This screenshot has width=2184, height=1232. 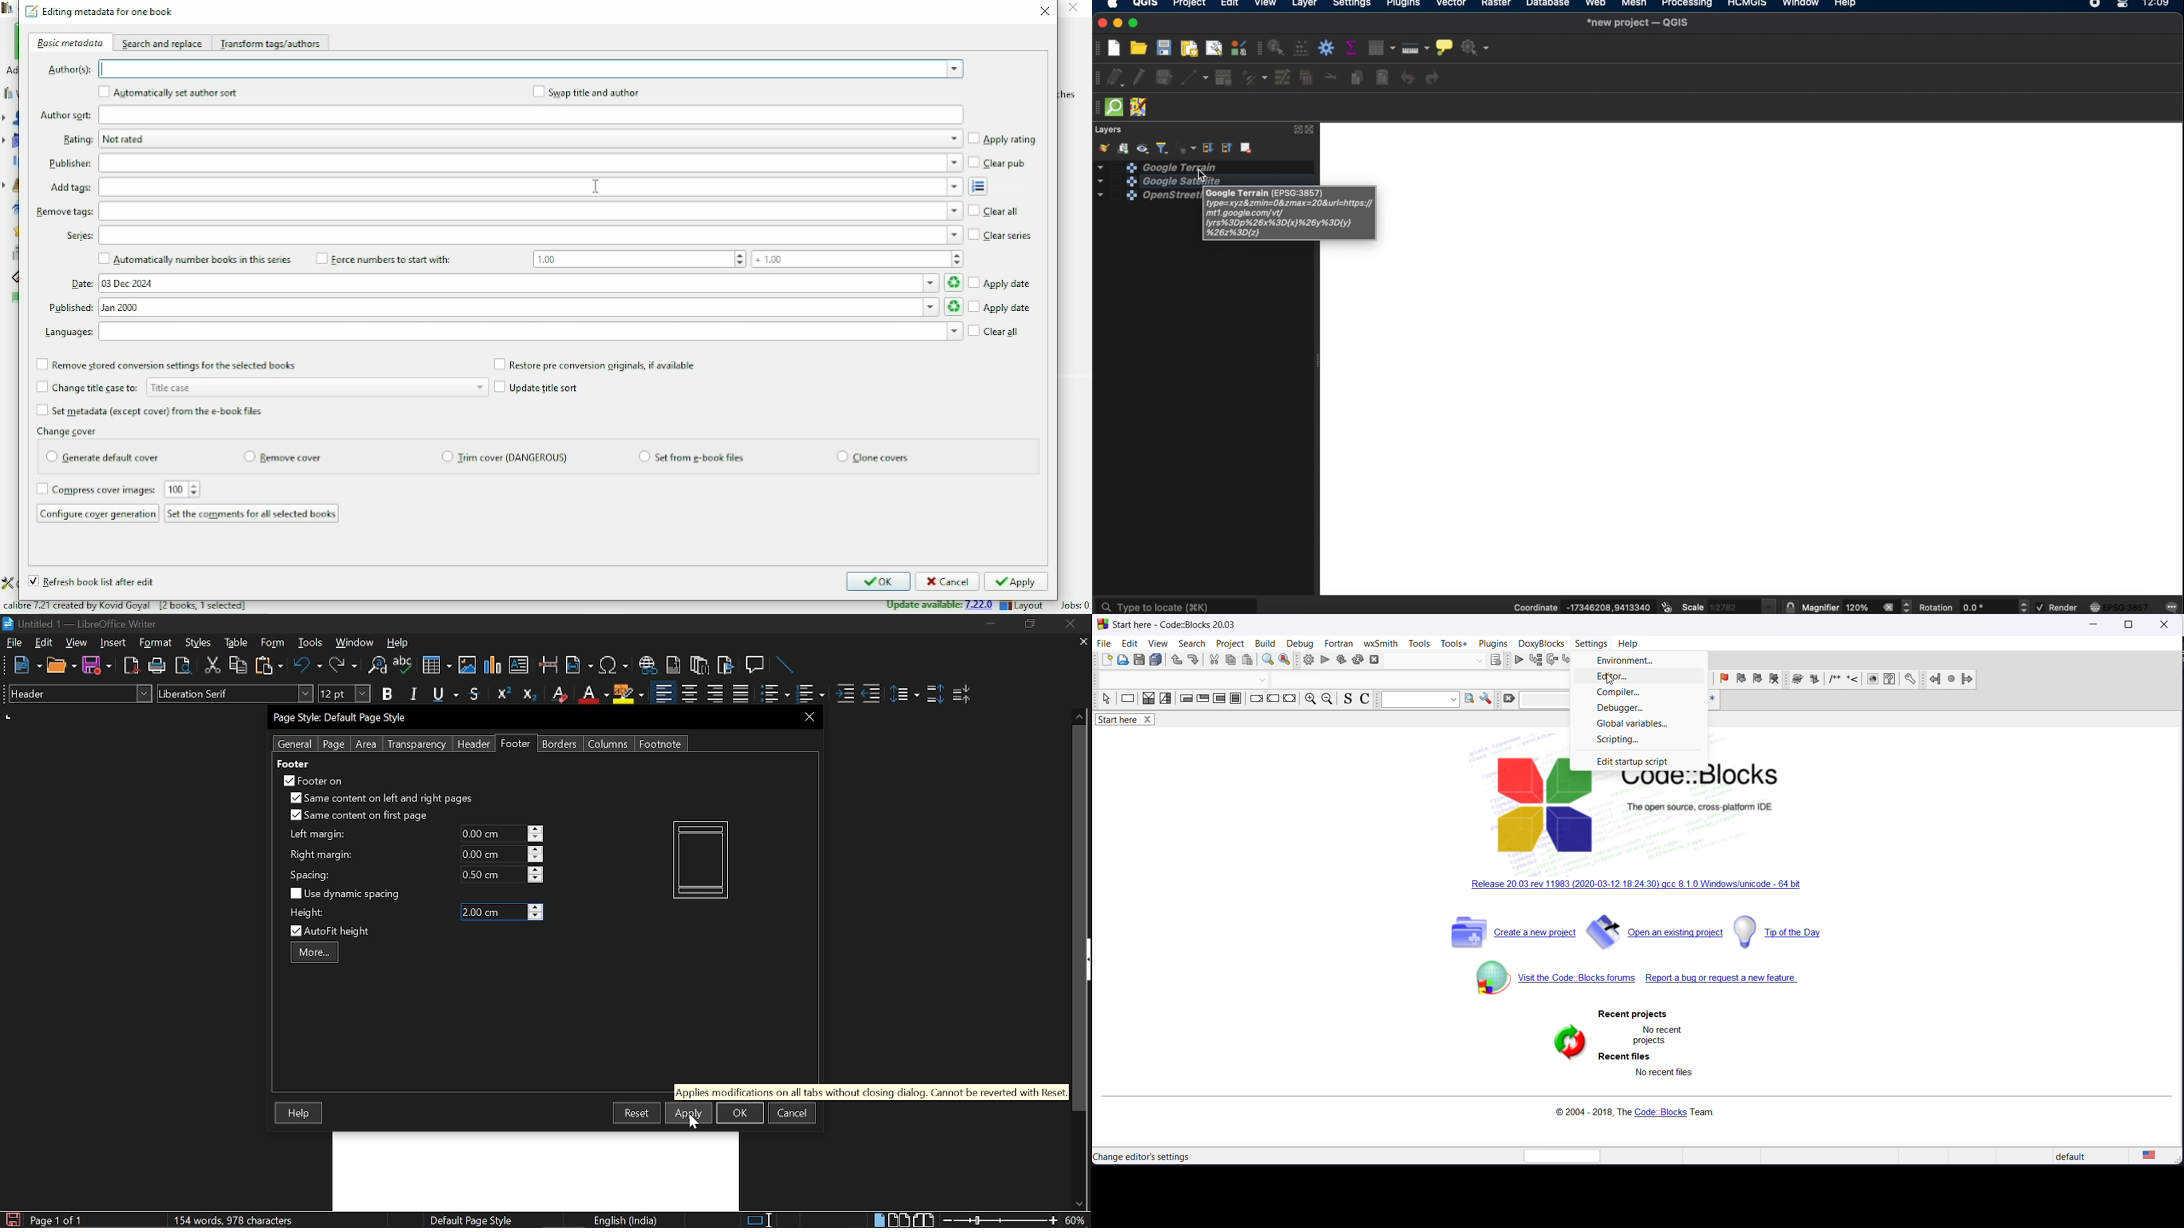 What do you see at coordinates (1028, 624) in the screenshot?
I see `Restore down` at bounding box center [1028, 624].